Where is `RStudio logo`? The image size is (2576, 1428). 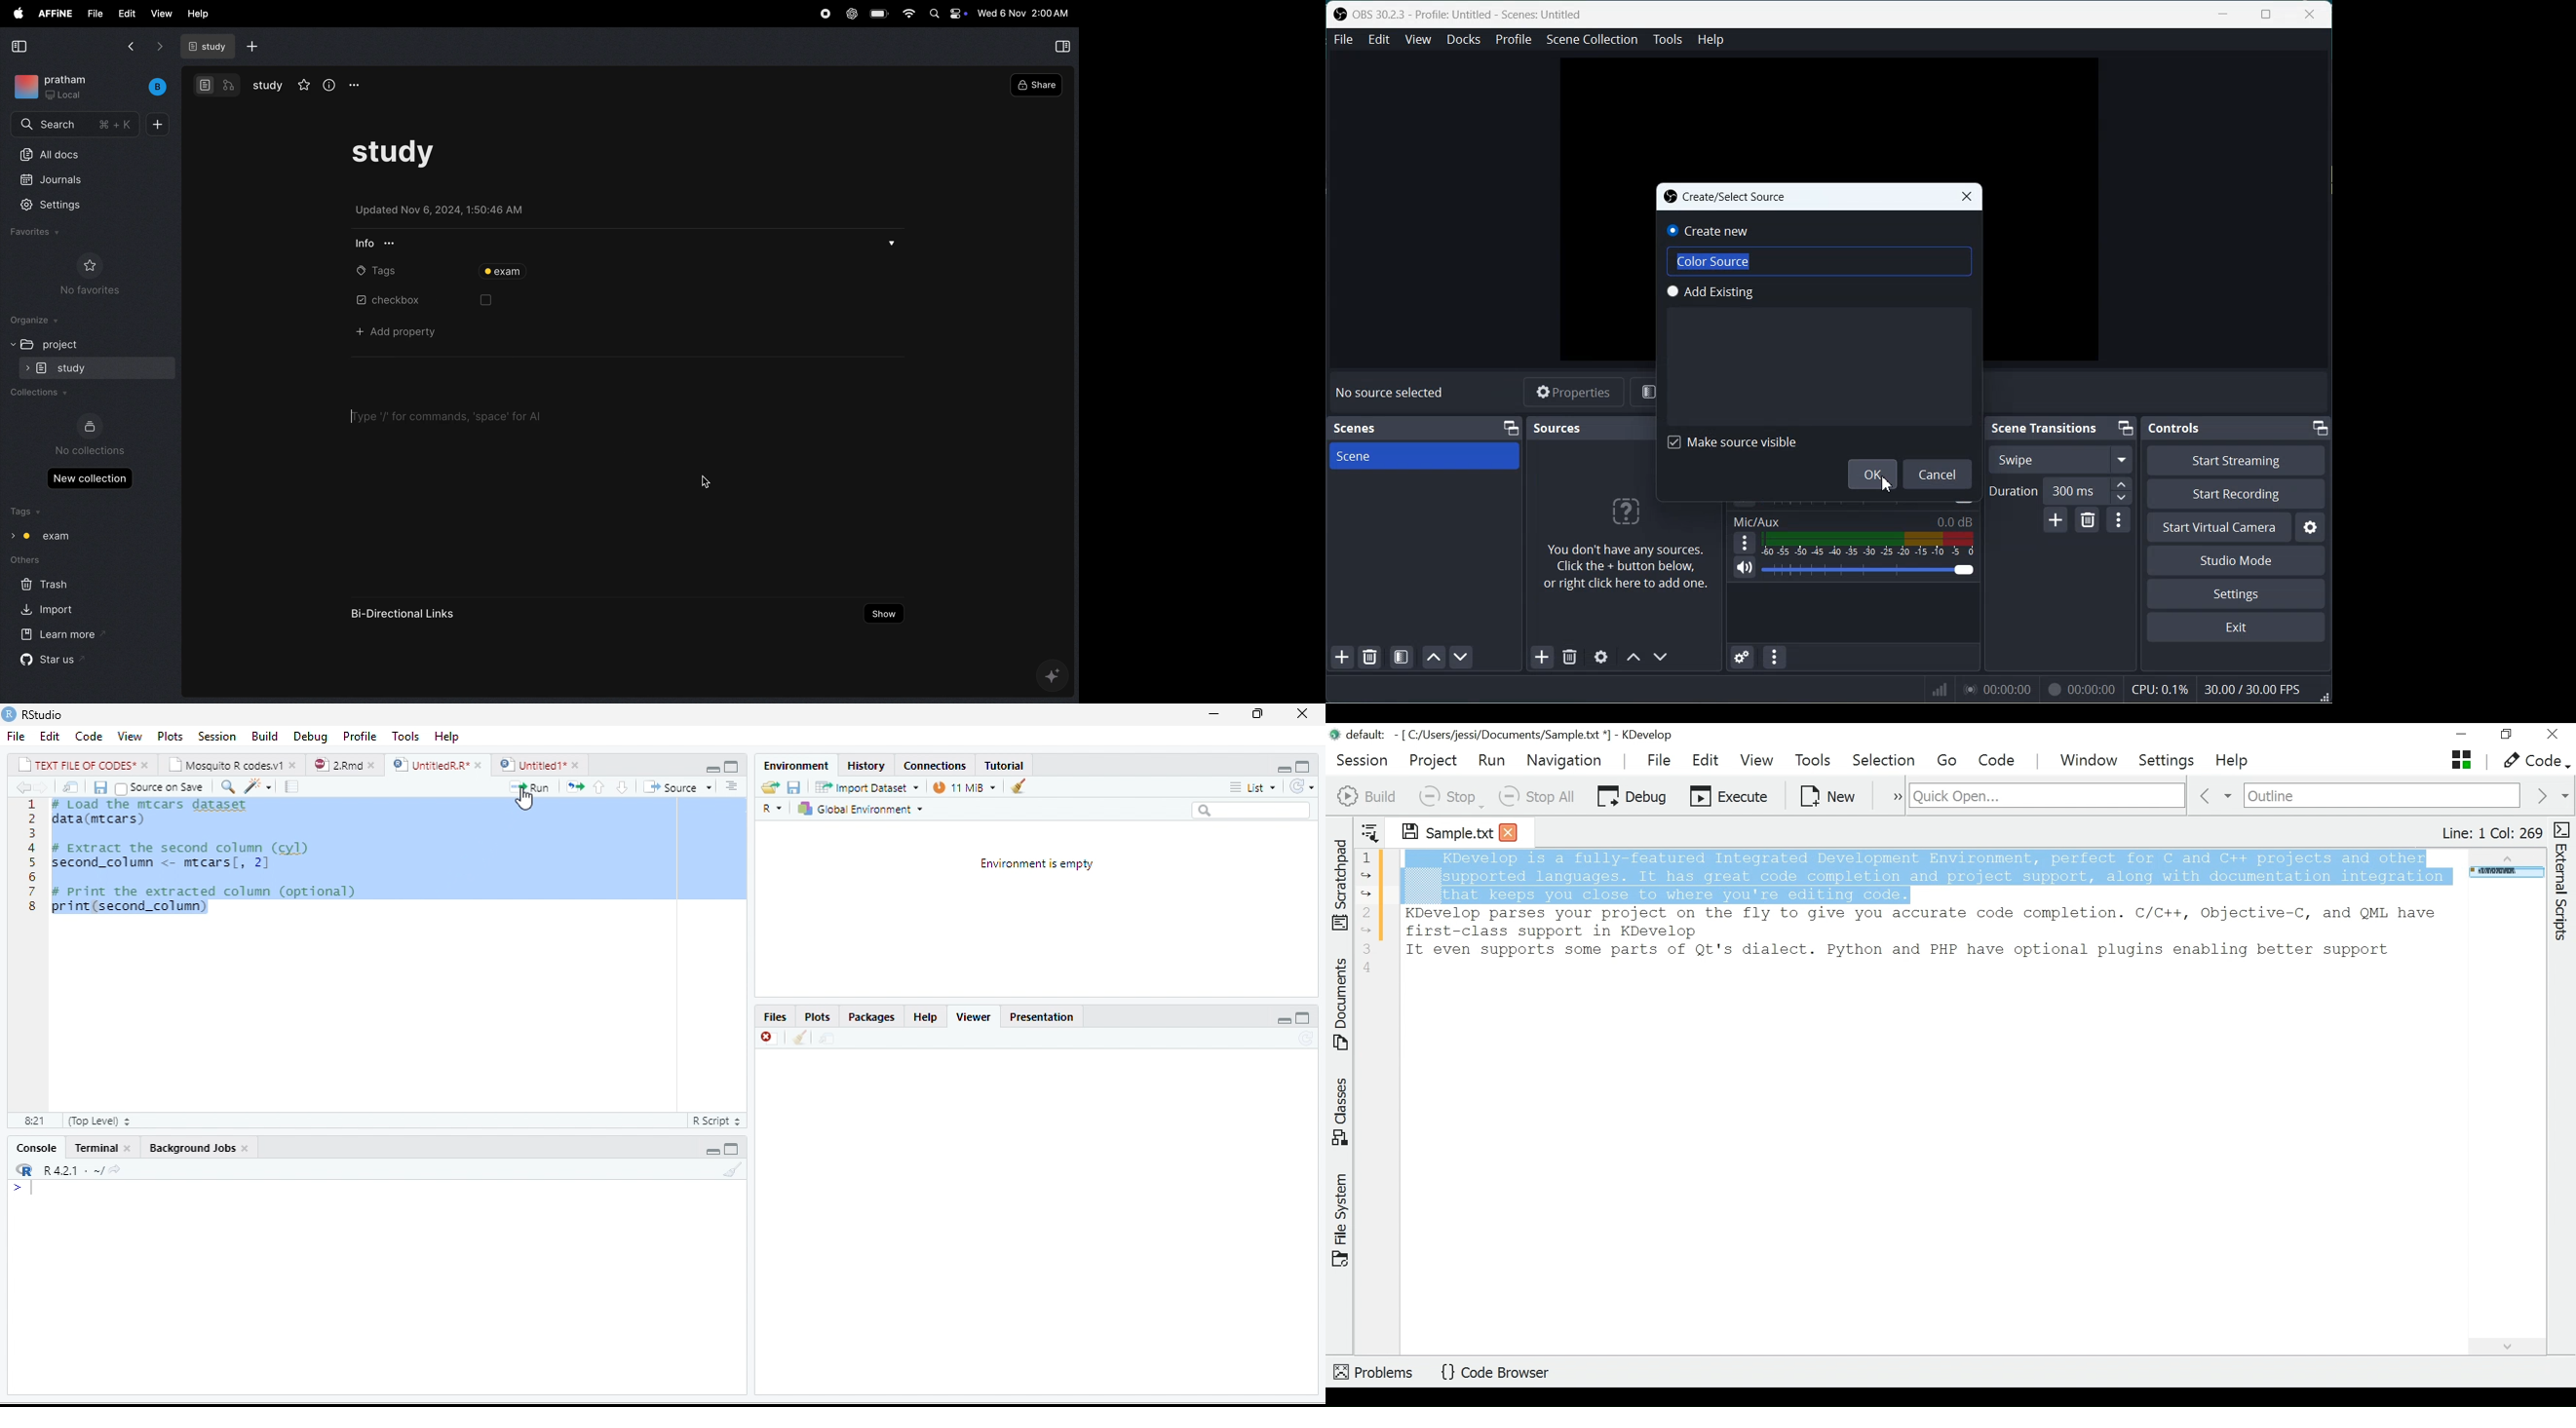
RStudio logo is located at coordinates (9, 714).